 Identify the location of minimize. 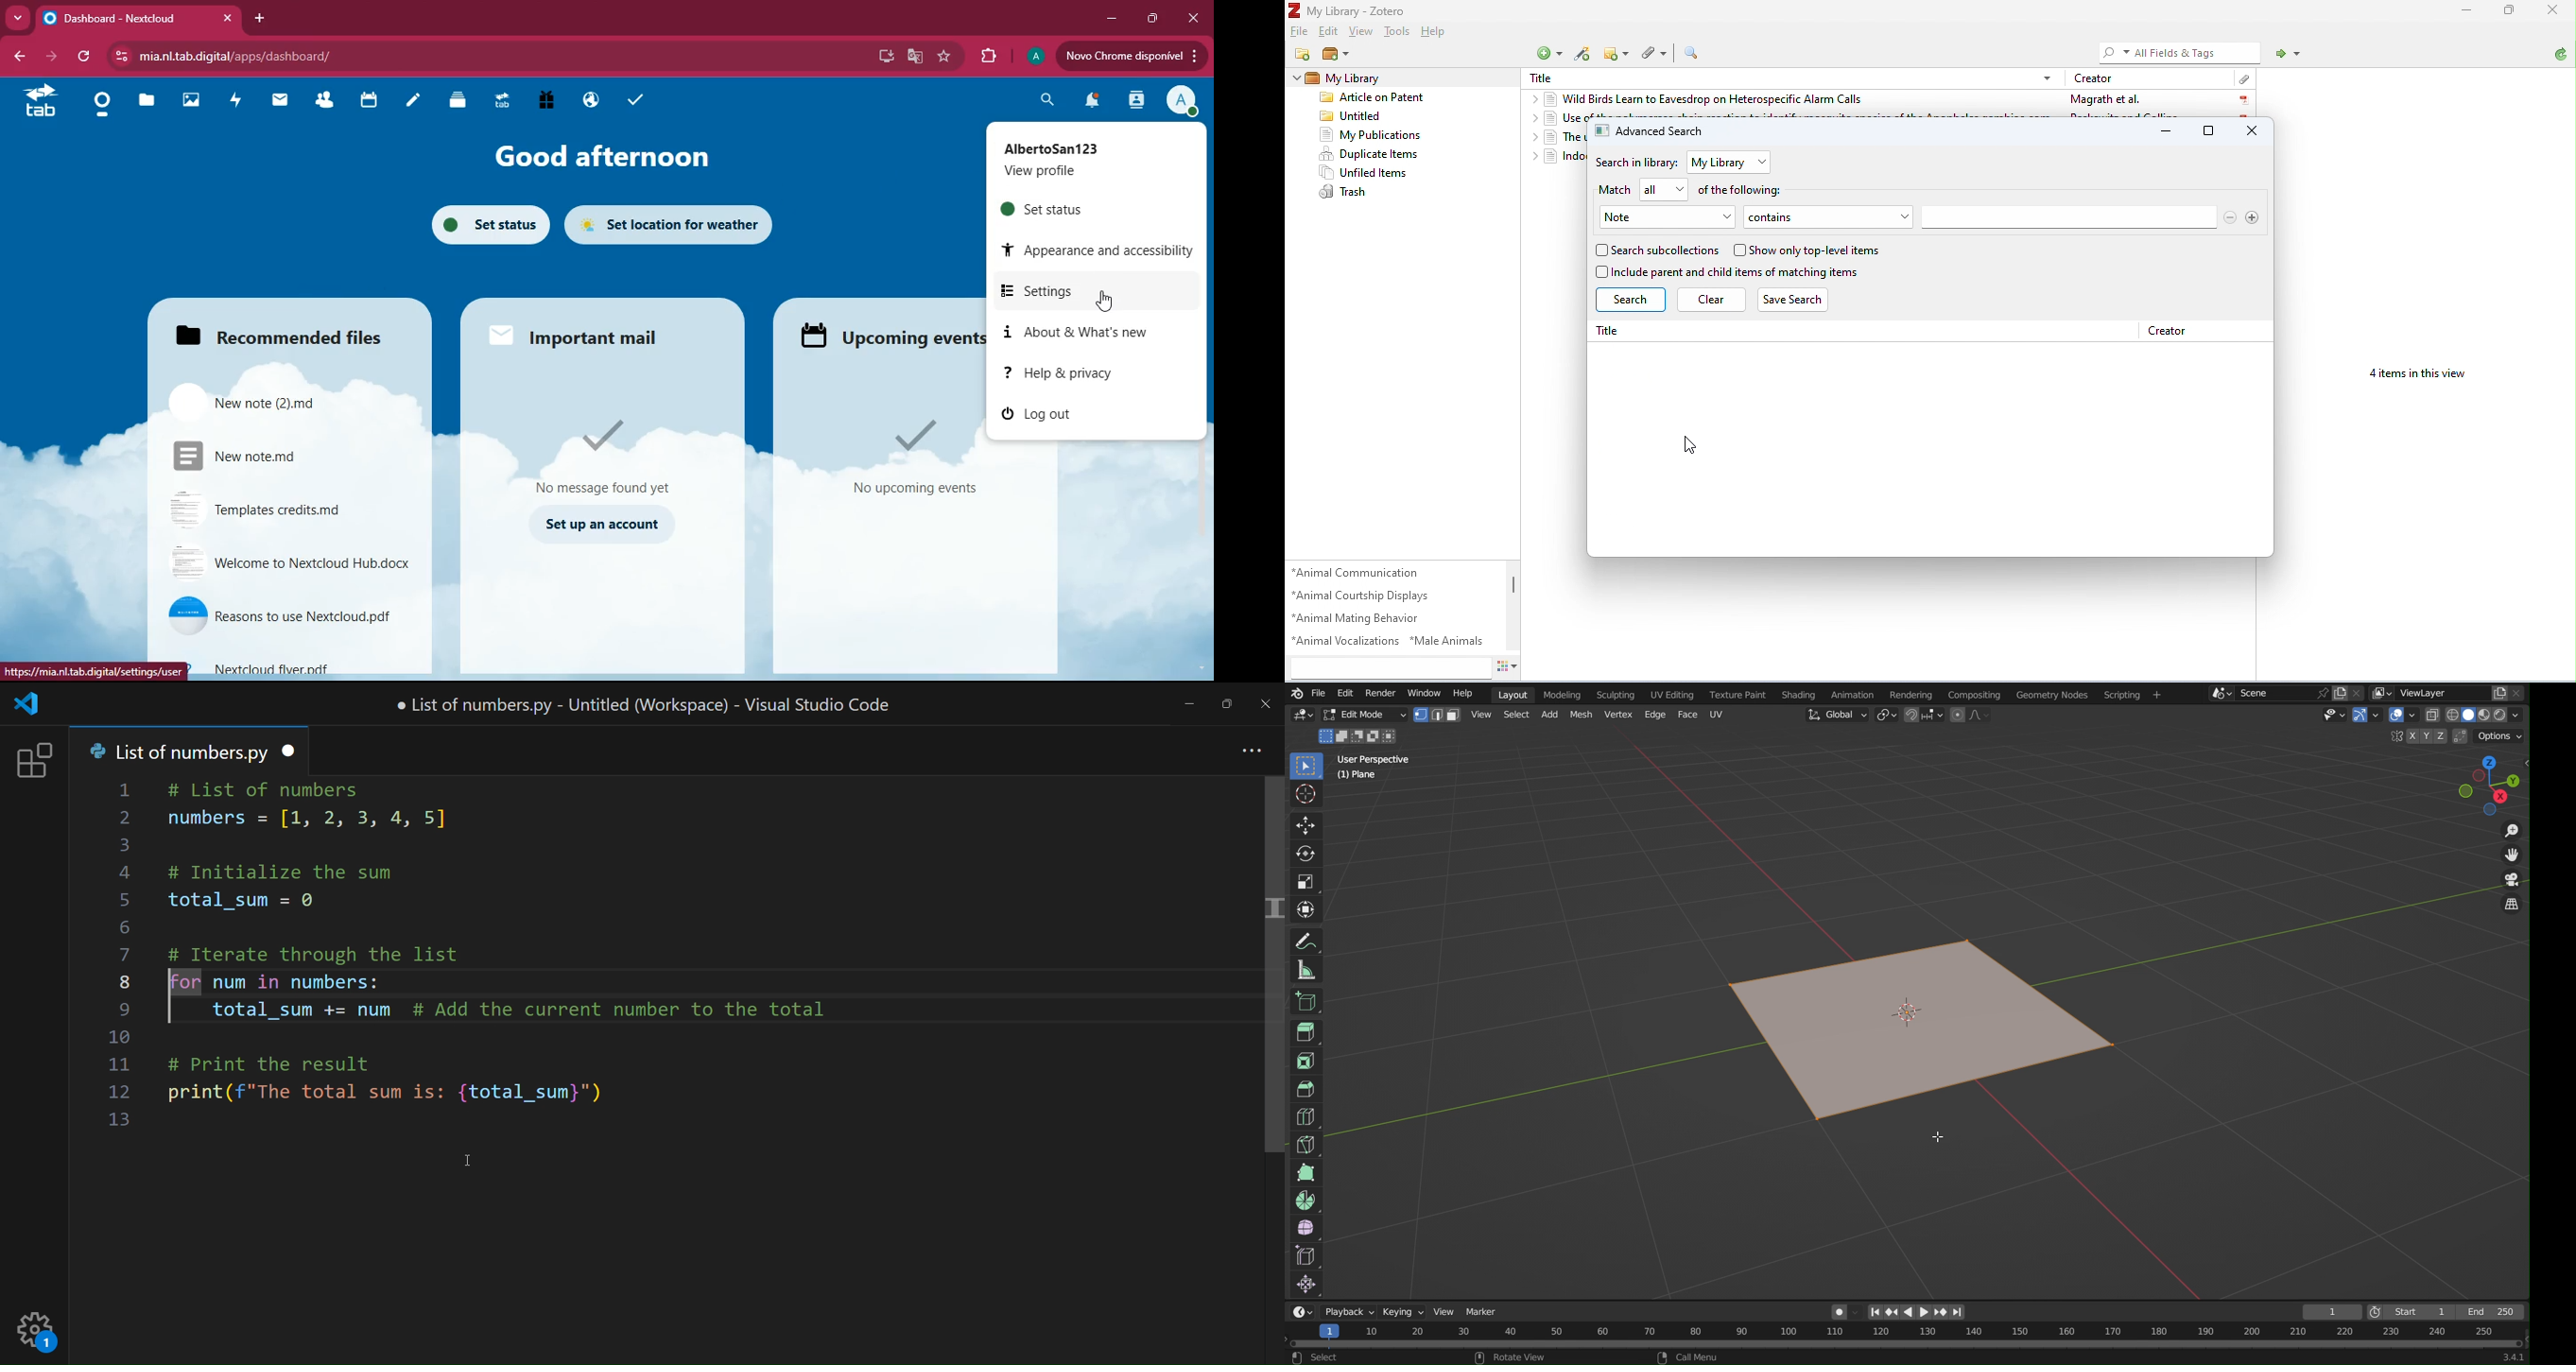
(2169, 131).